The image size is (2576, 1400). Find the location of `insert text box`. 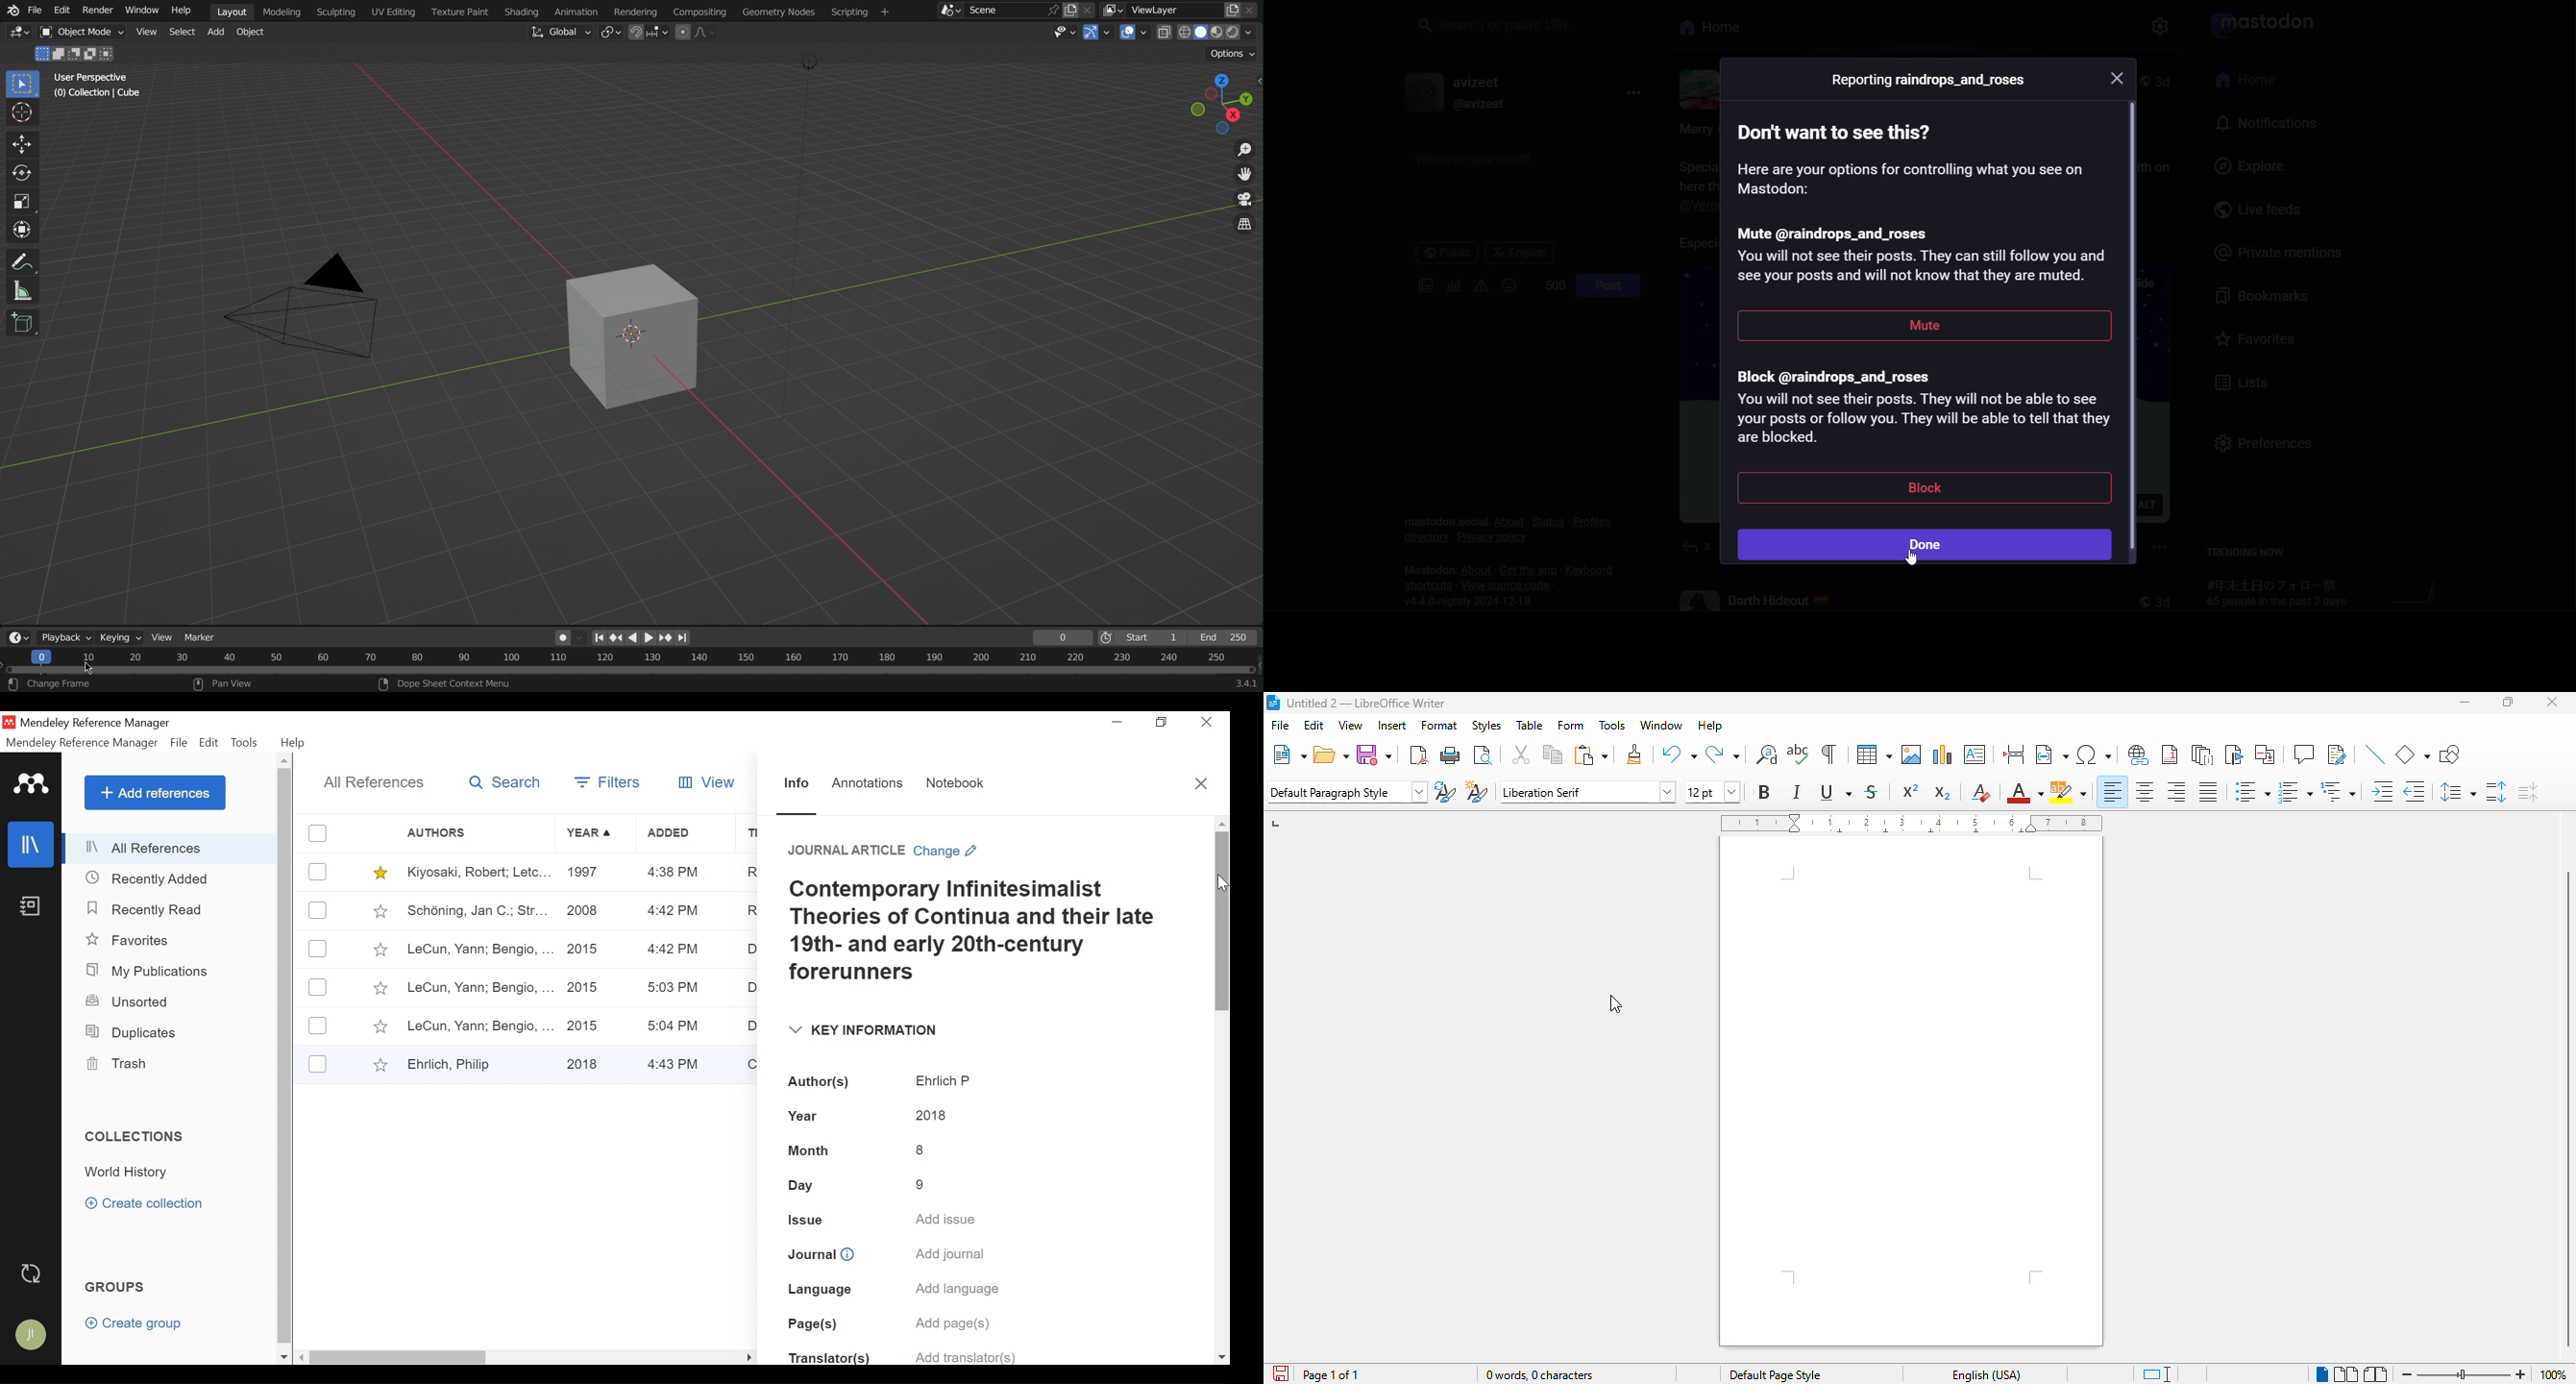

insert text box is located at coordinates (1975, 754).